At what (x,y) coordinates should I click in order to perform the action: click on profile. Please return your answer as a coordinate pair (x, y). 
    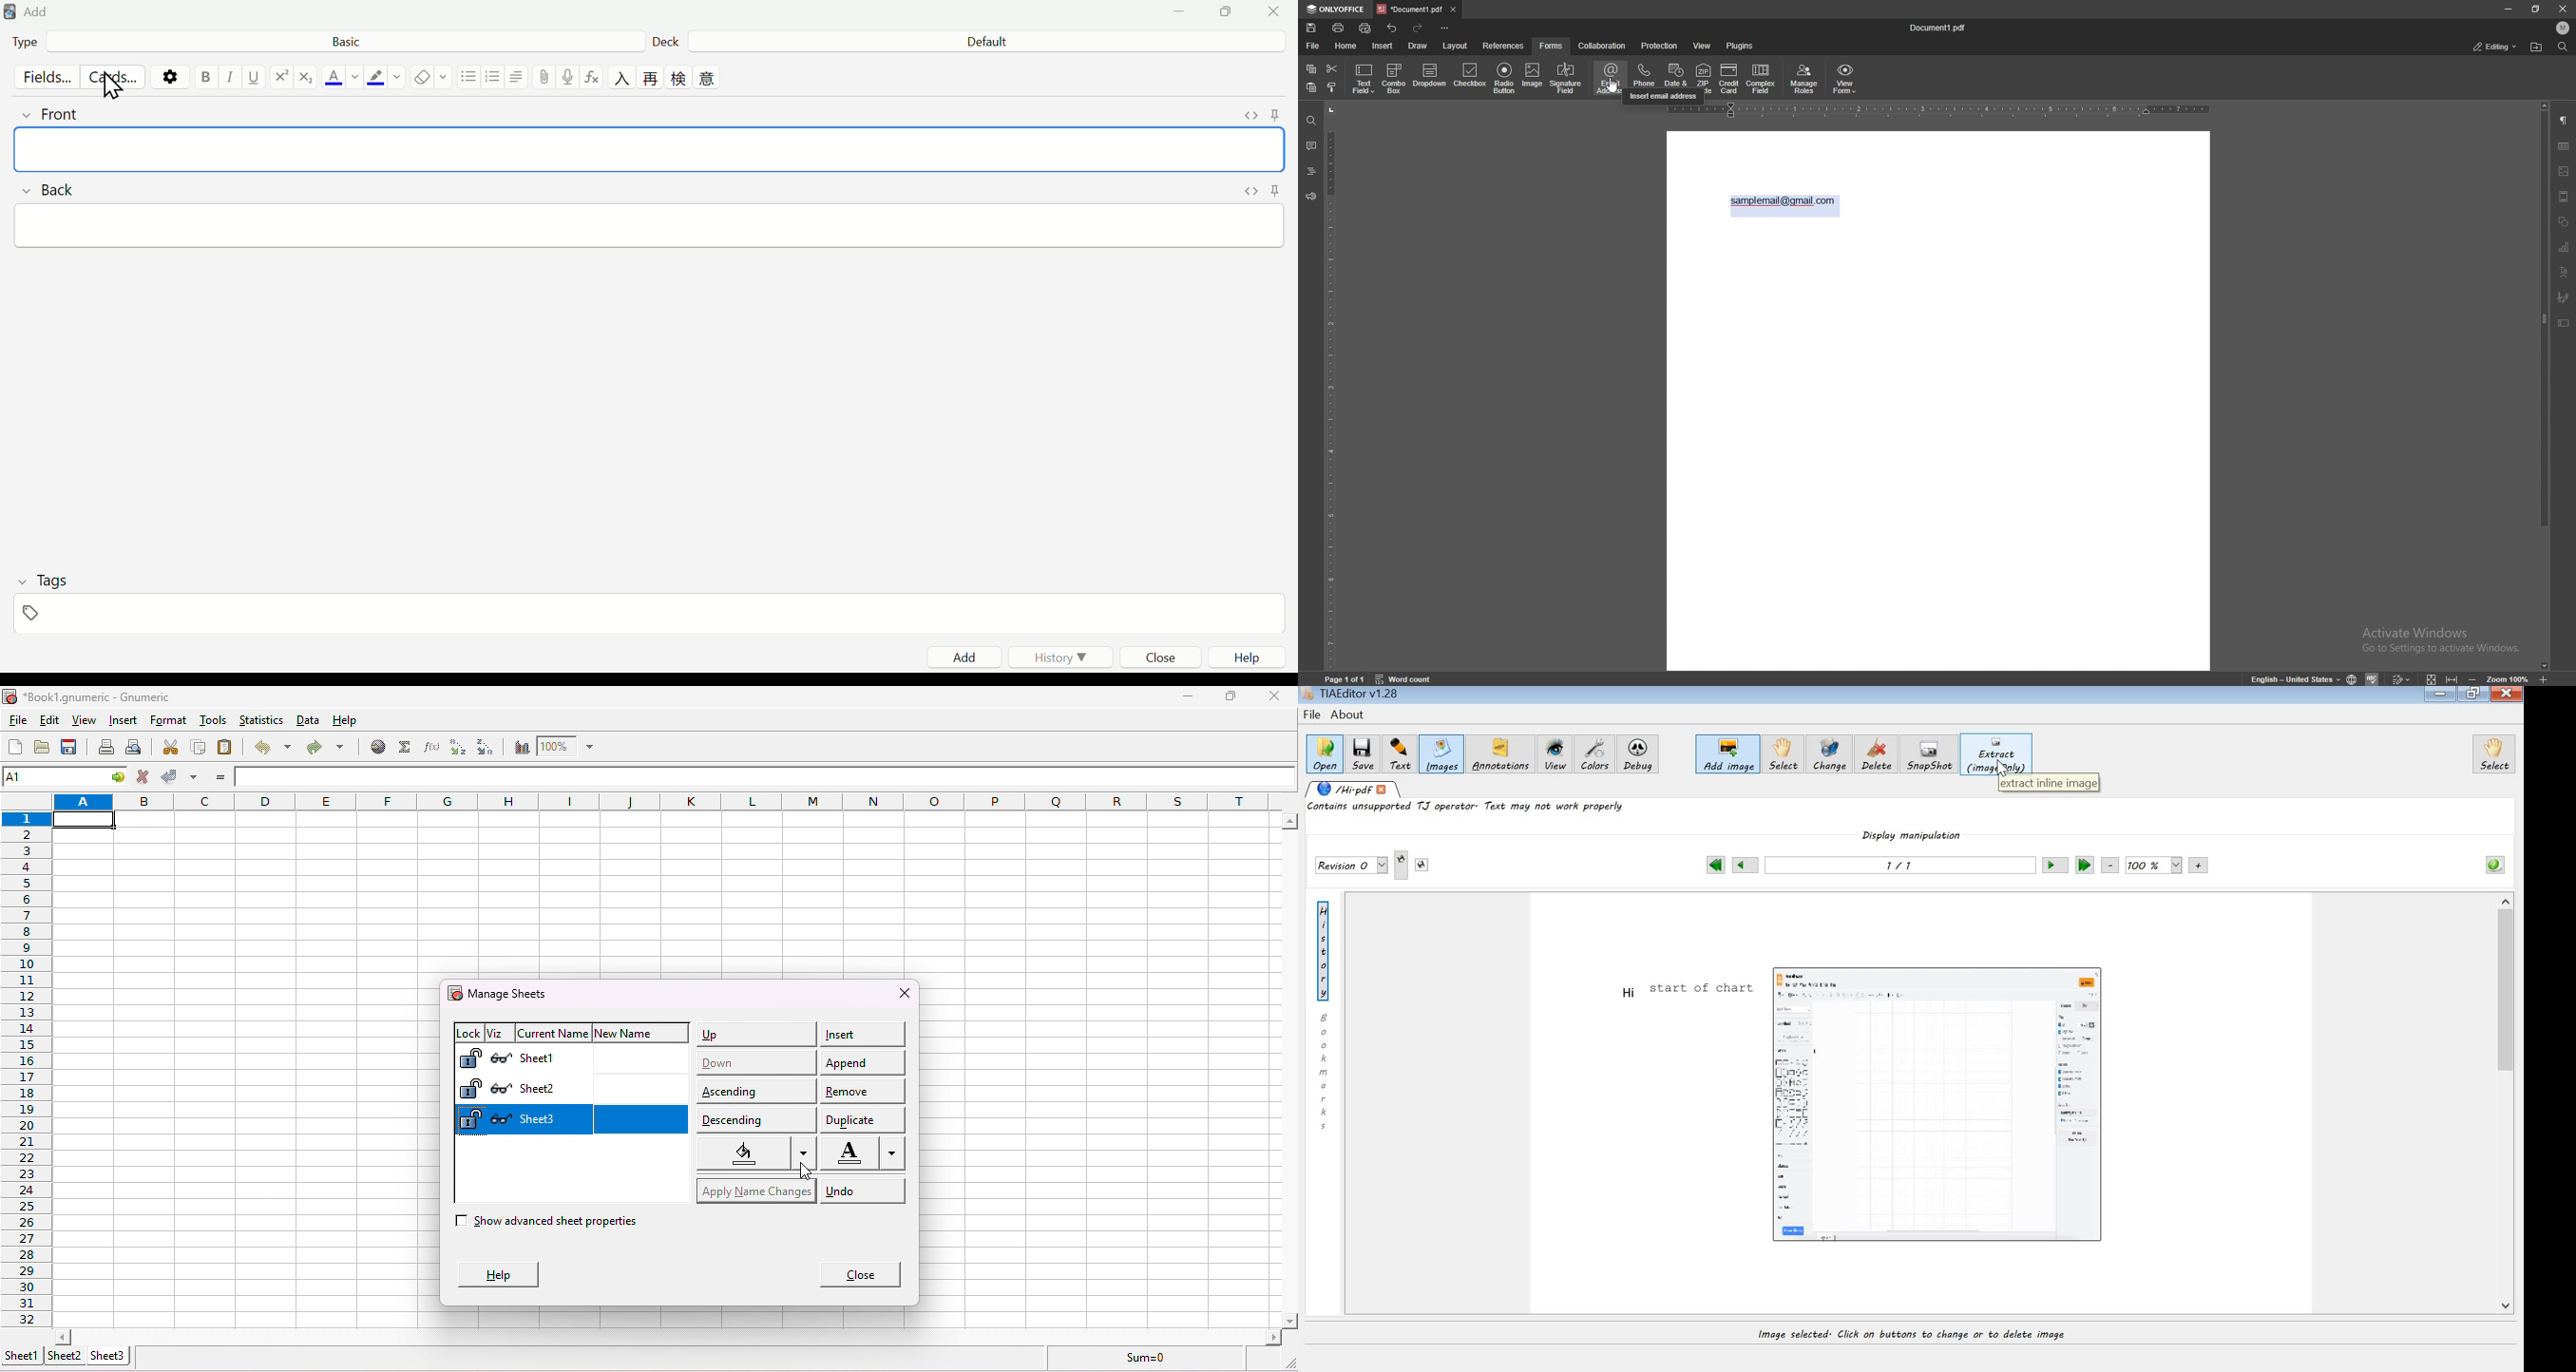
    Looking at the image, I should click on (2564, 28).